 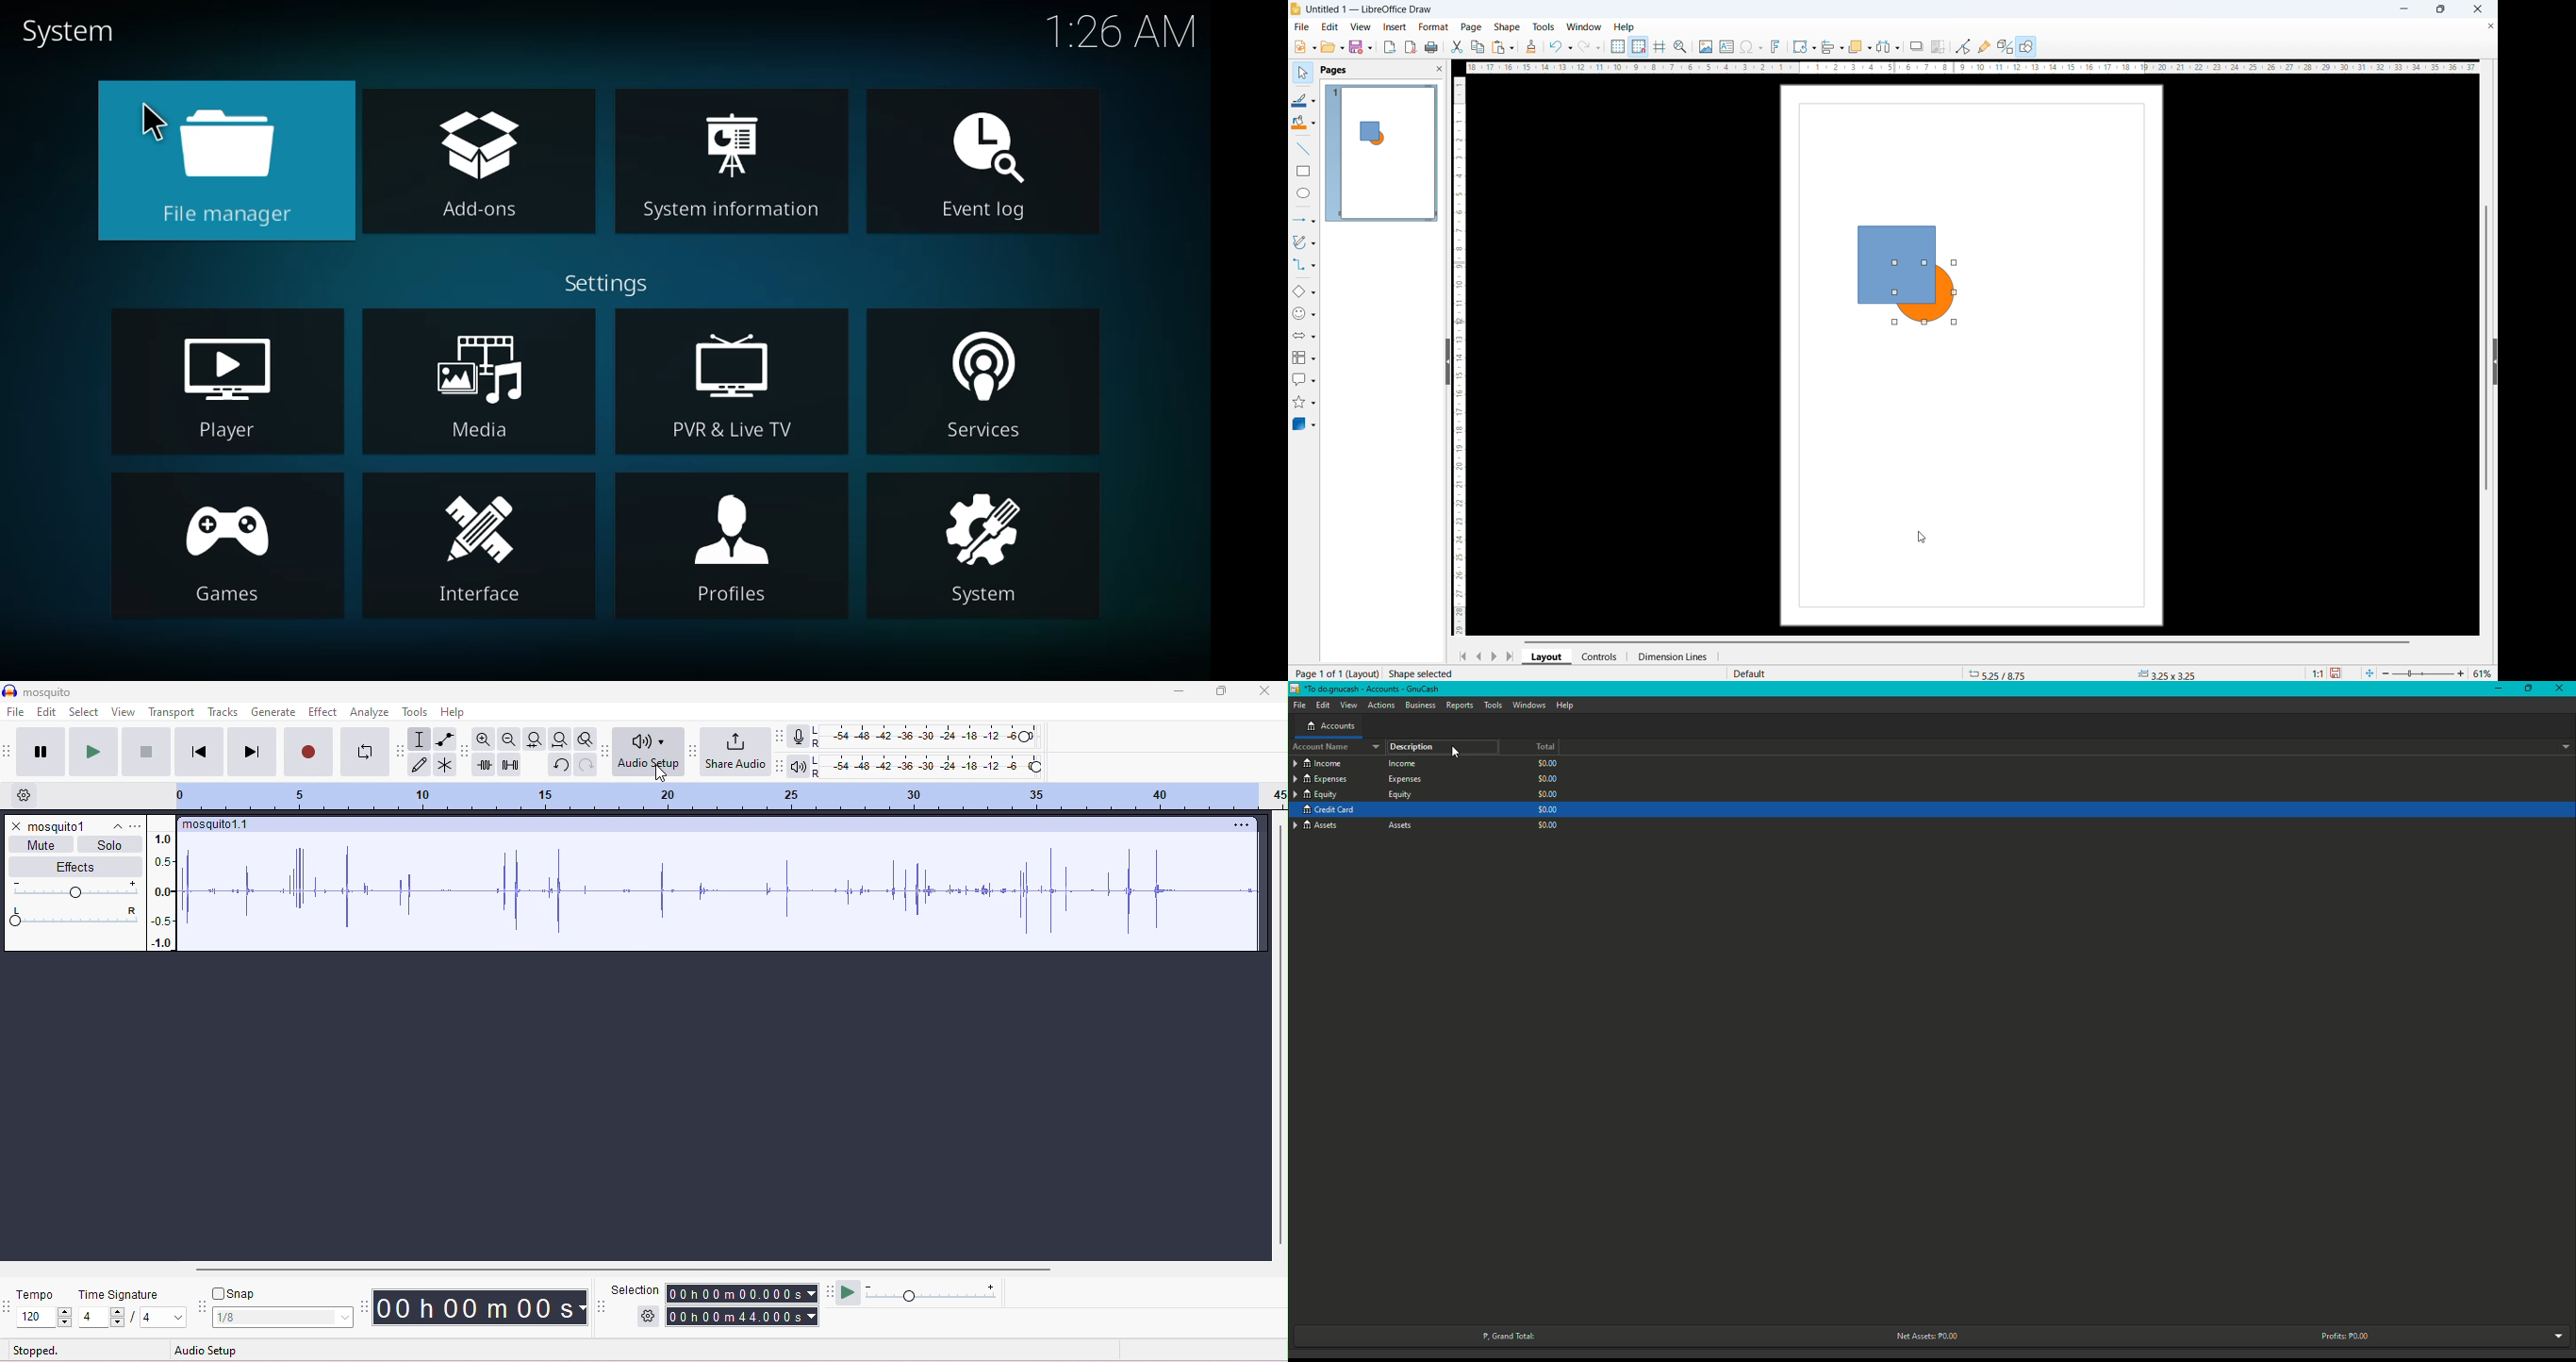 I want to click on Line tool , so click(x=1303, y=149).